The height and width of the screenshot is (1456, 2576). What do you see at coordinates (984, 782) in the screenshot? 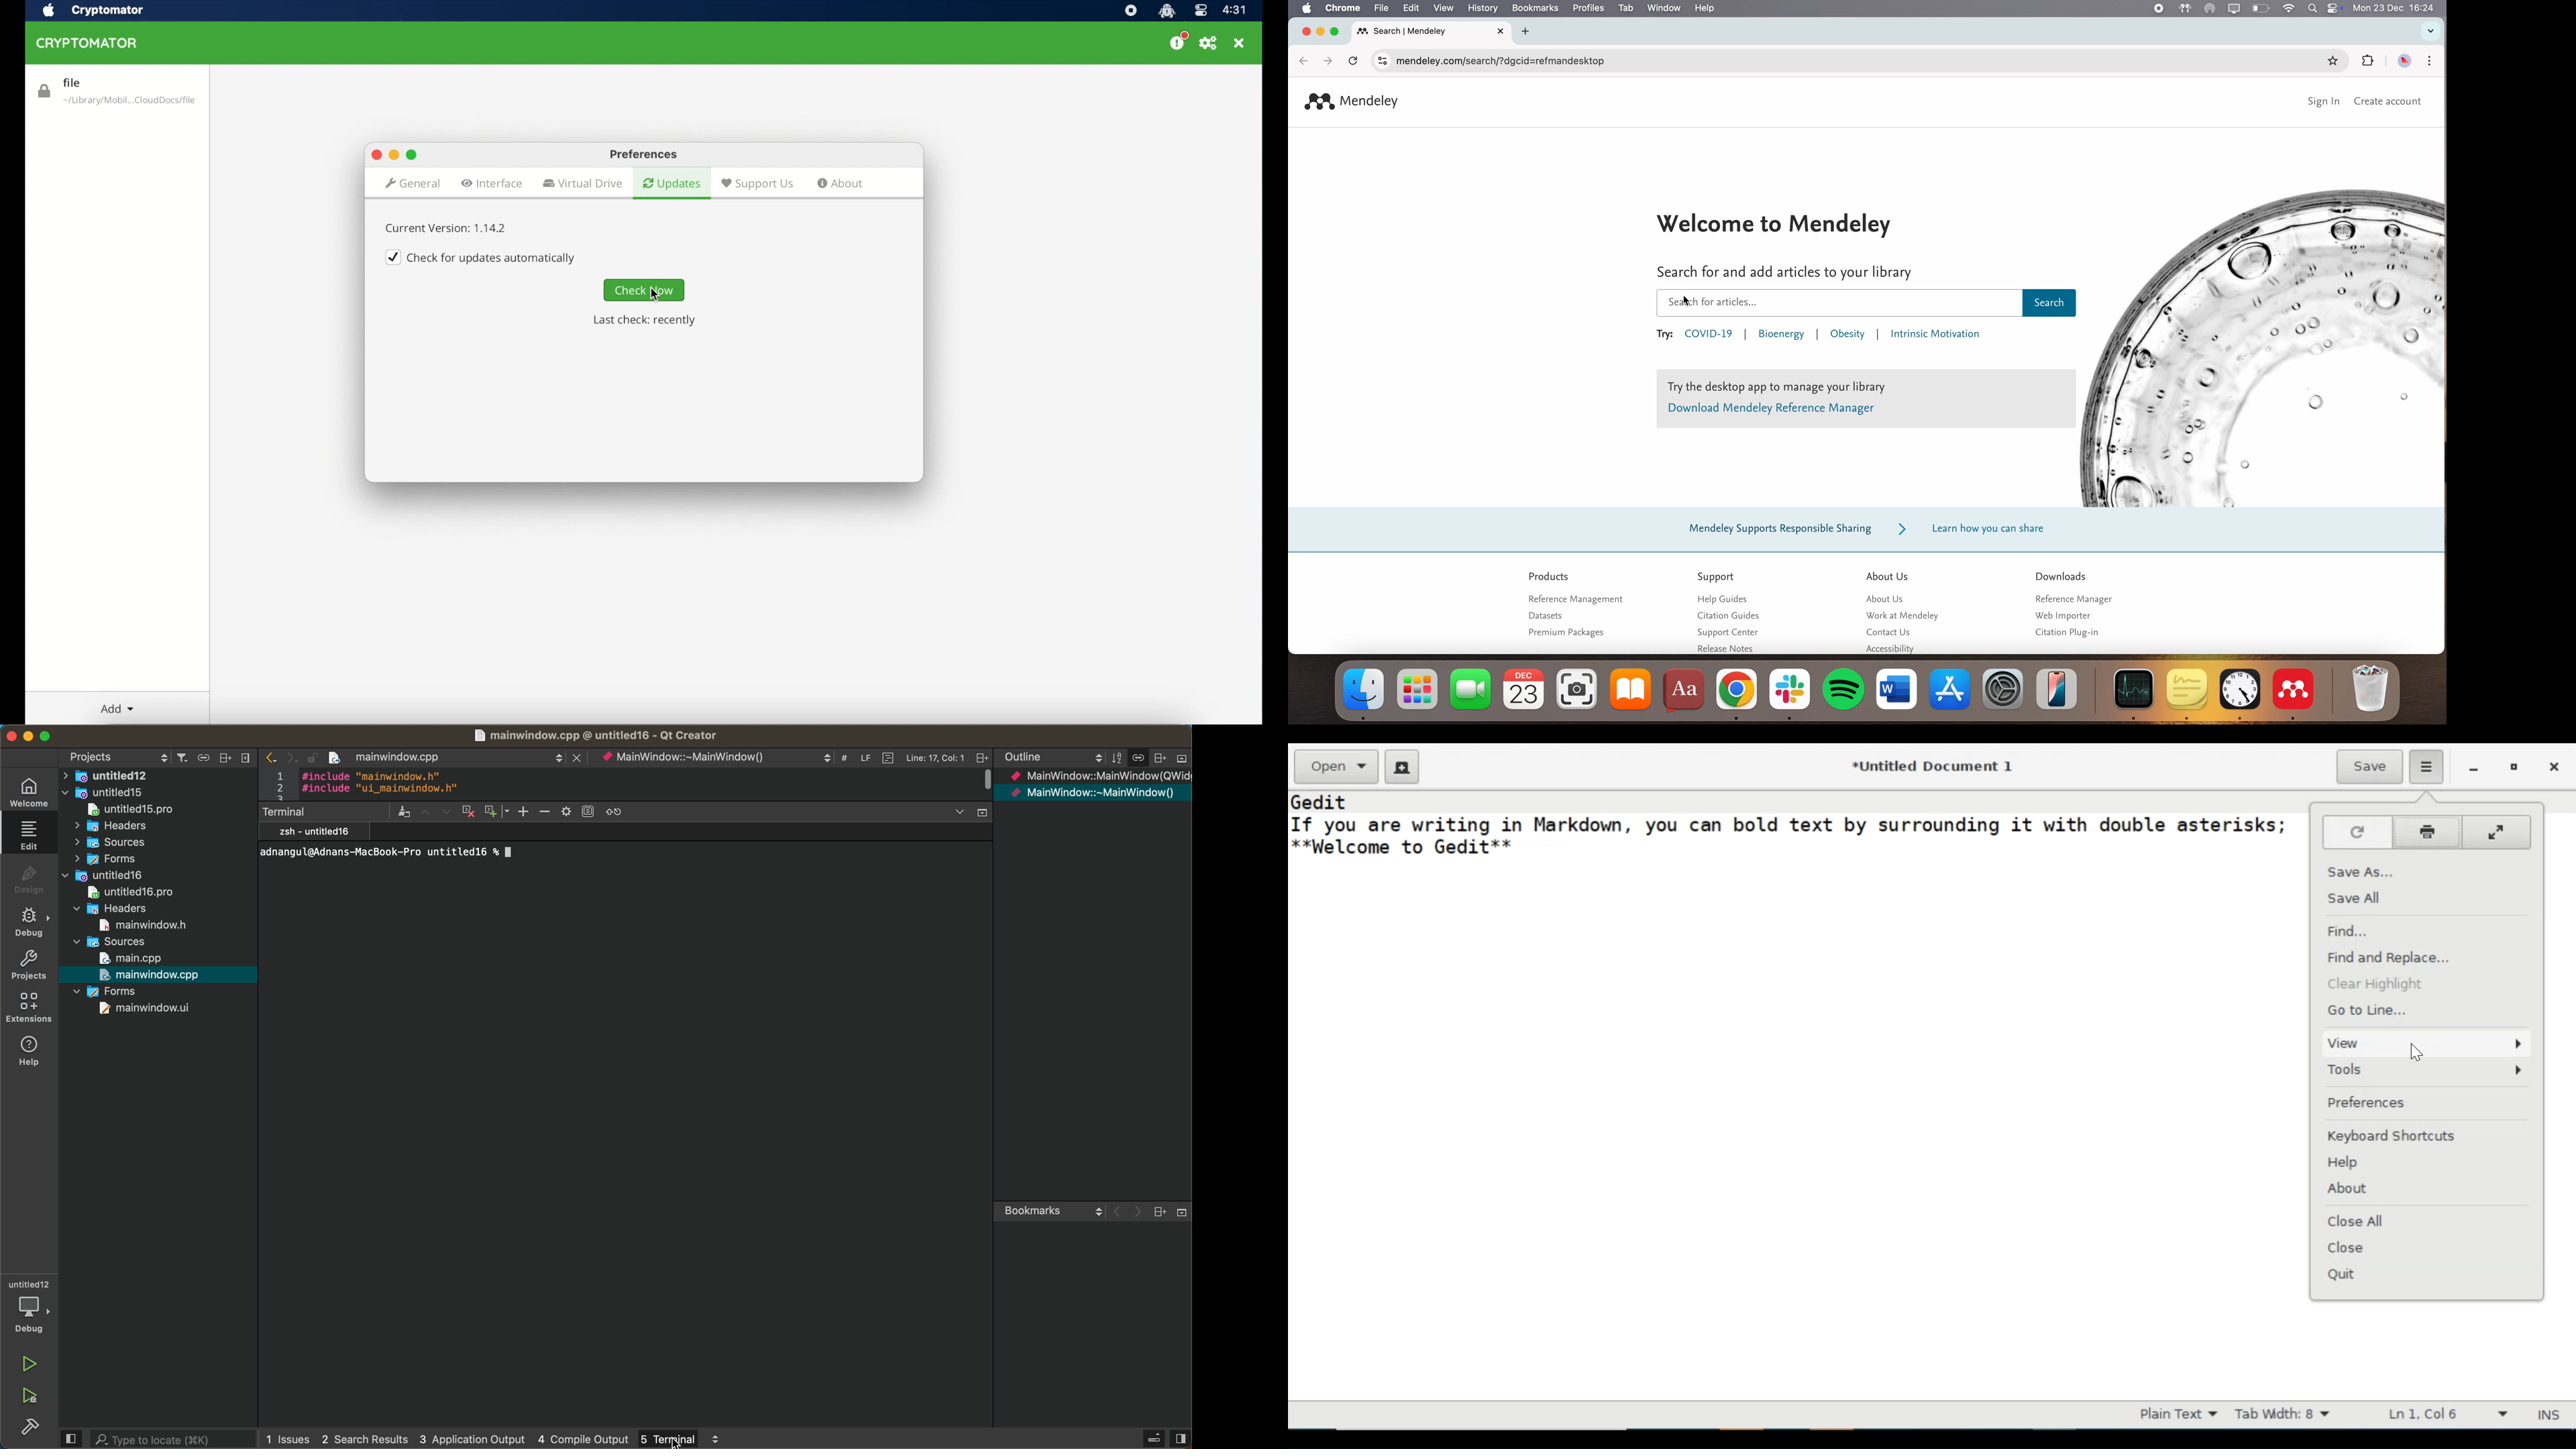
I see `vertical scroll` at bounding box center [984, 782].